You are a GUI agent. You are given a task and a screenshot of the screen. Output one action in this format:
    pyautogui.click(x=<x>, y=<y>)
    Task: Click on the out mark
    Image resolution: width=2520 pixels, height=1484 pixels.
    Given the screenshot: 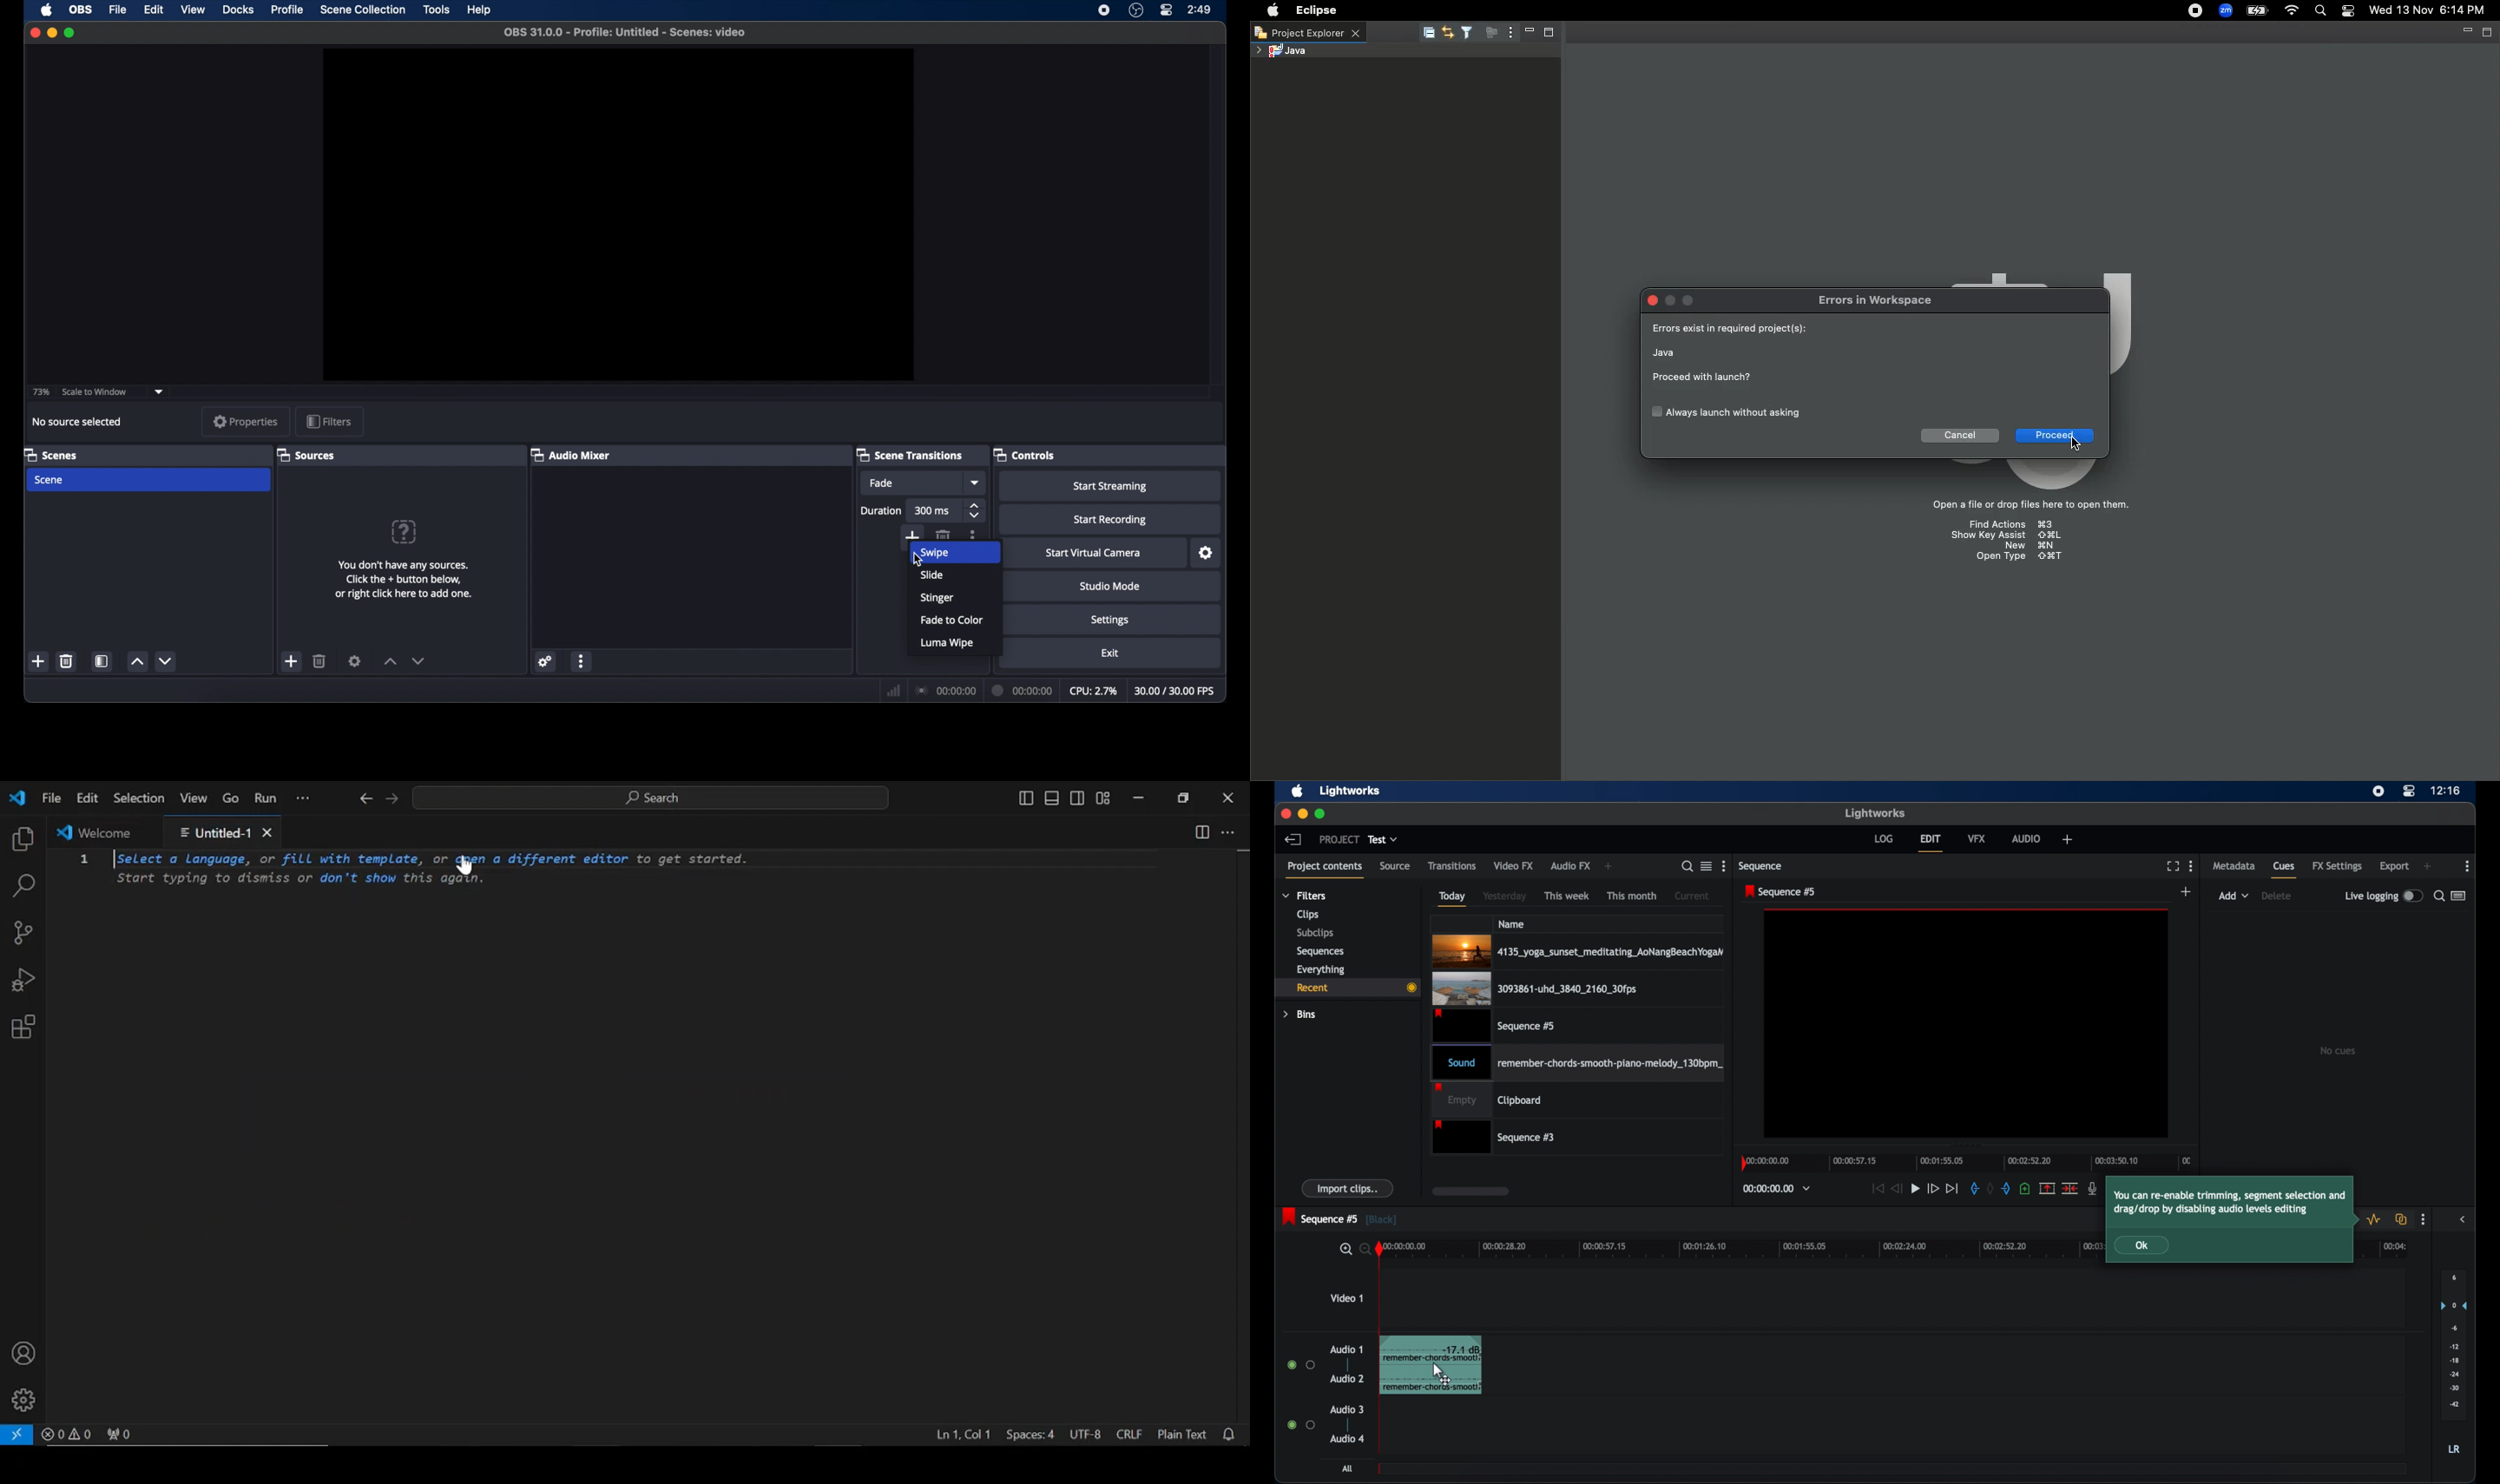 What is the action you would take?
    pyautogui.click(x=2007, y=1189)
    